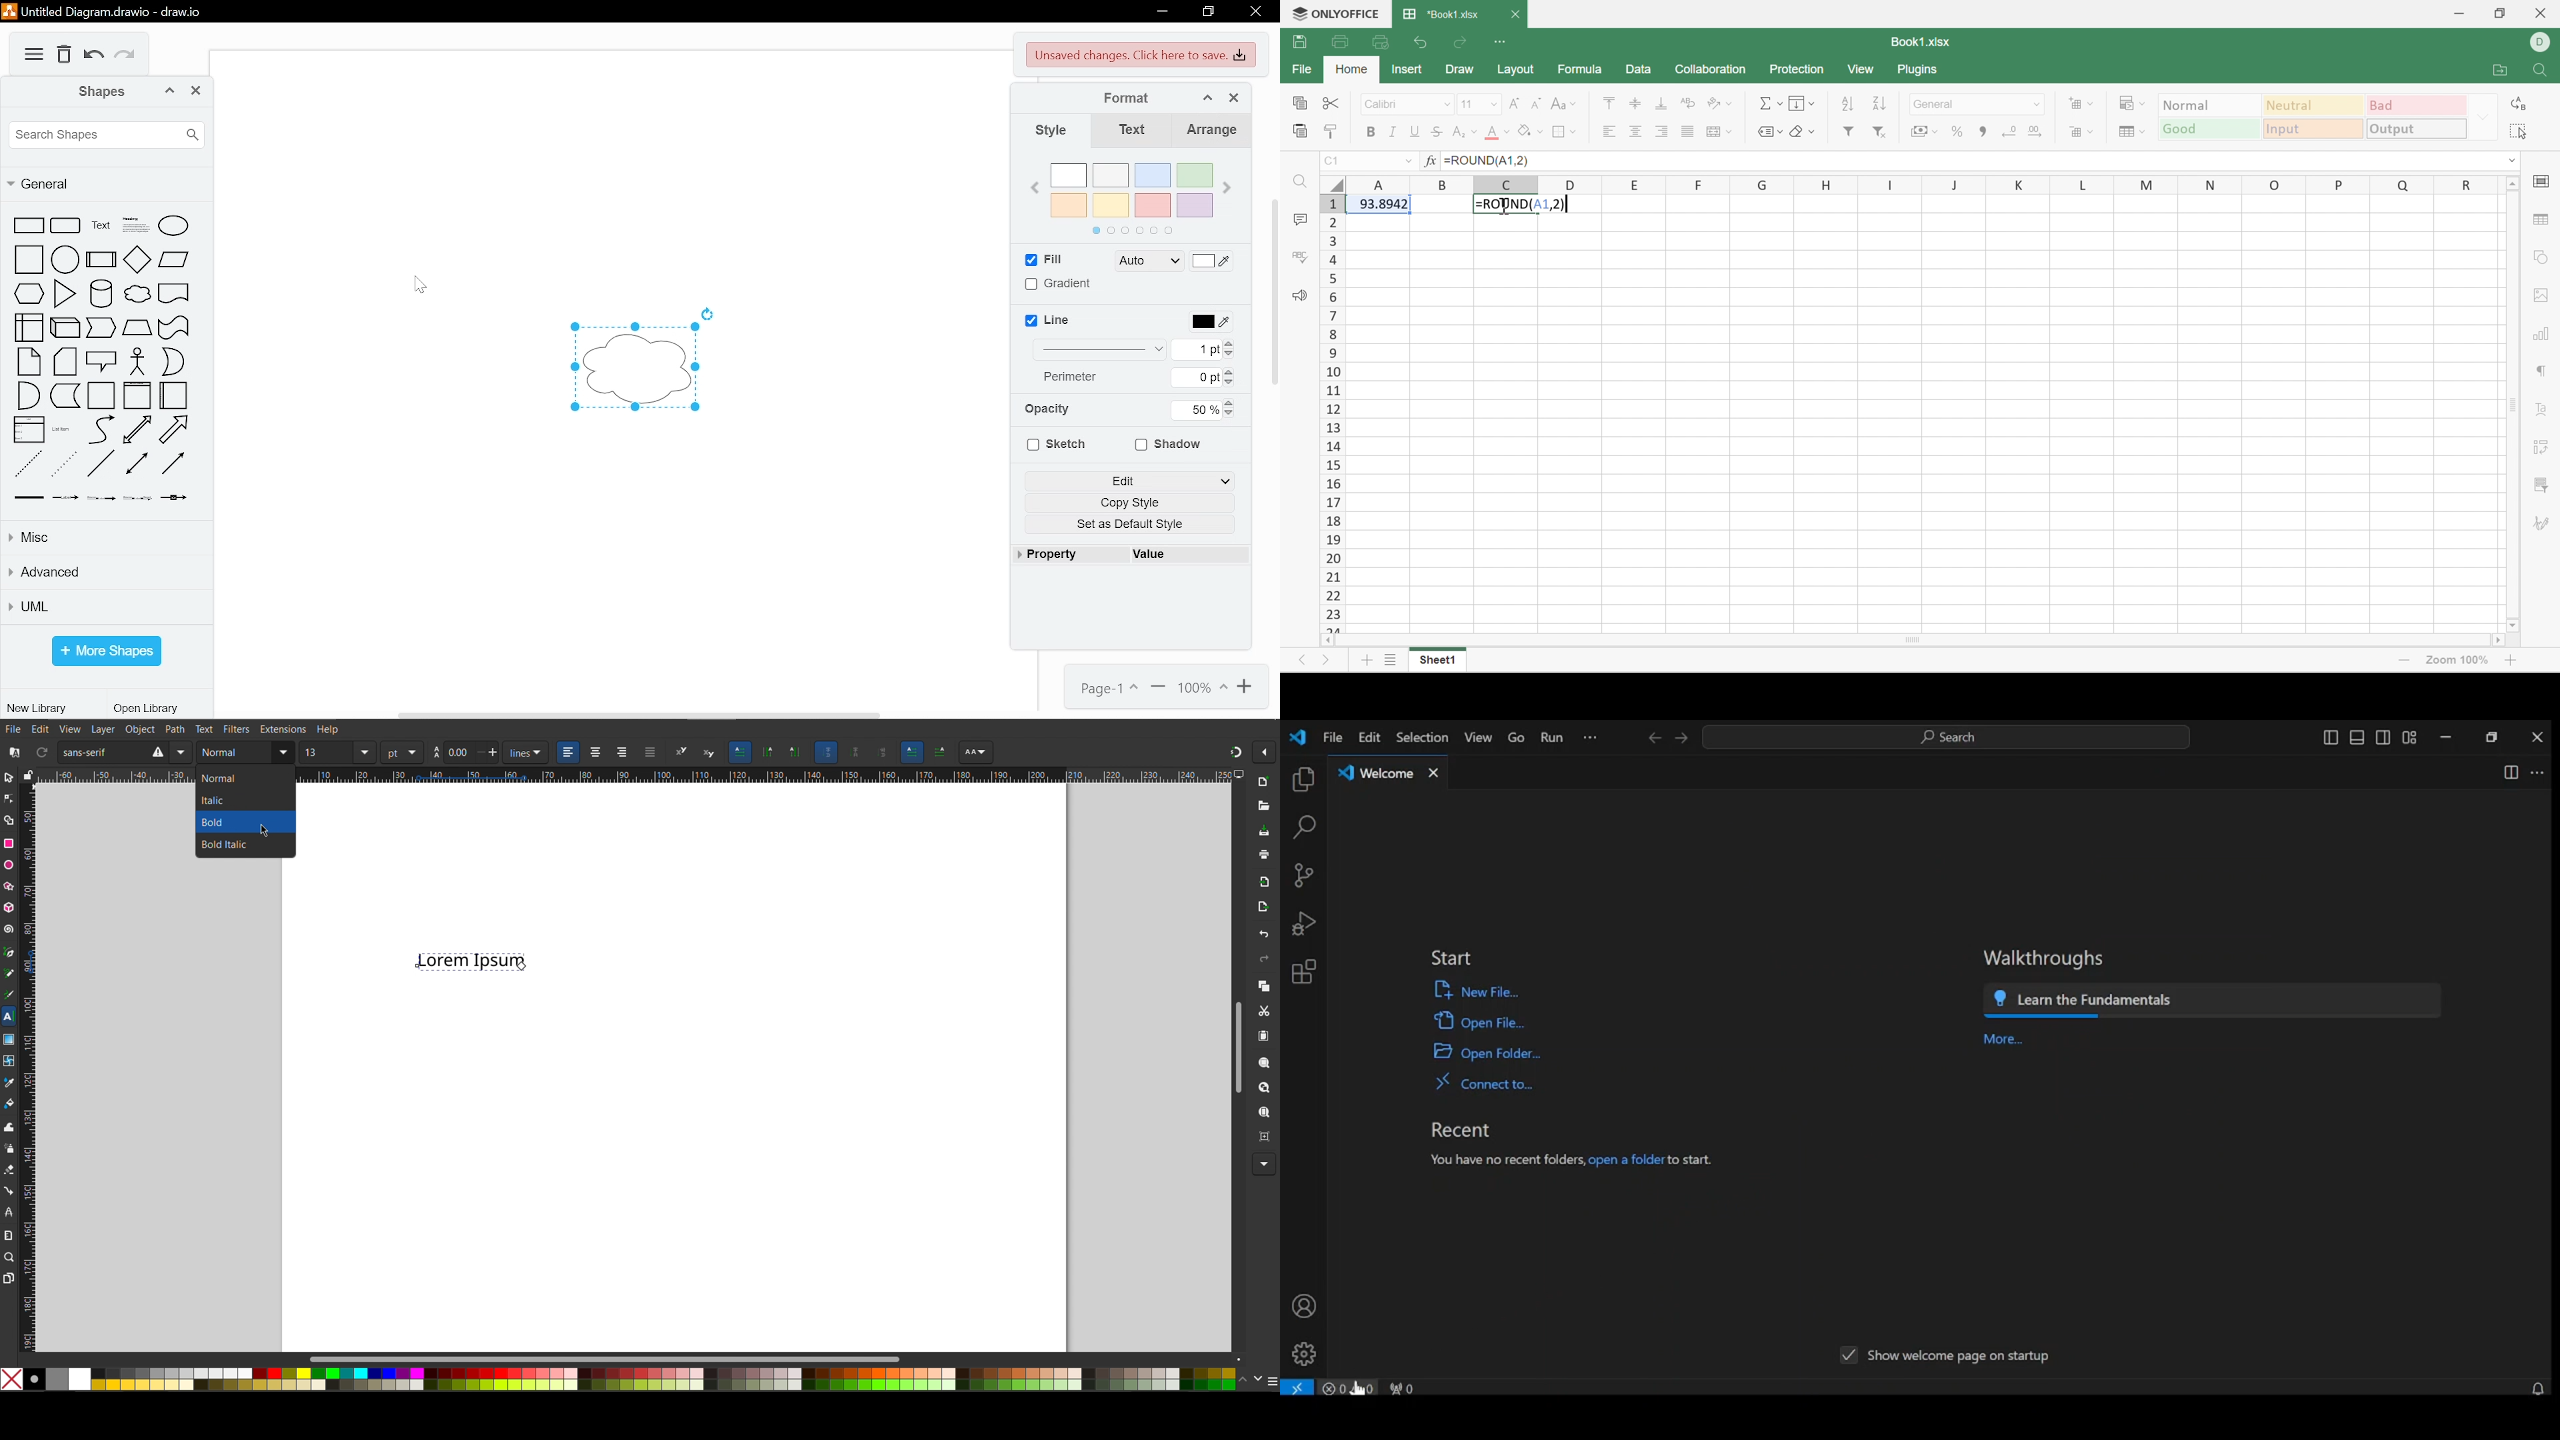  I want to click on Justify, so click(650, 753).